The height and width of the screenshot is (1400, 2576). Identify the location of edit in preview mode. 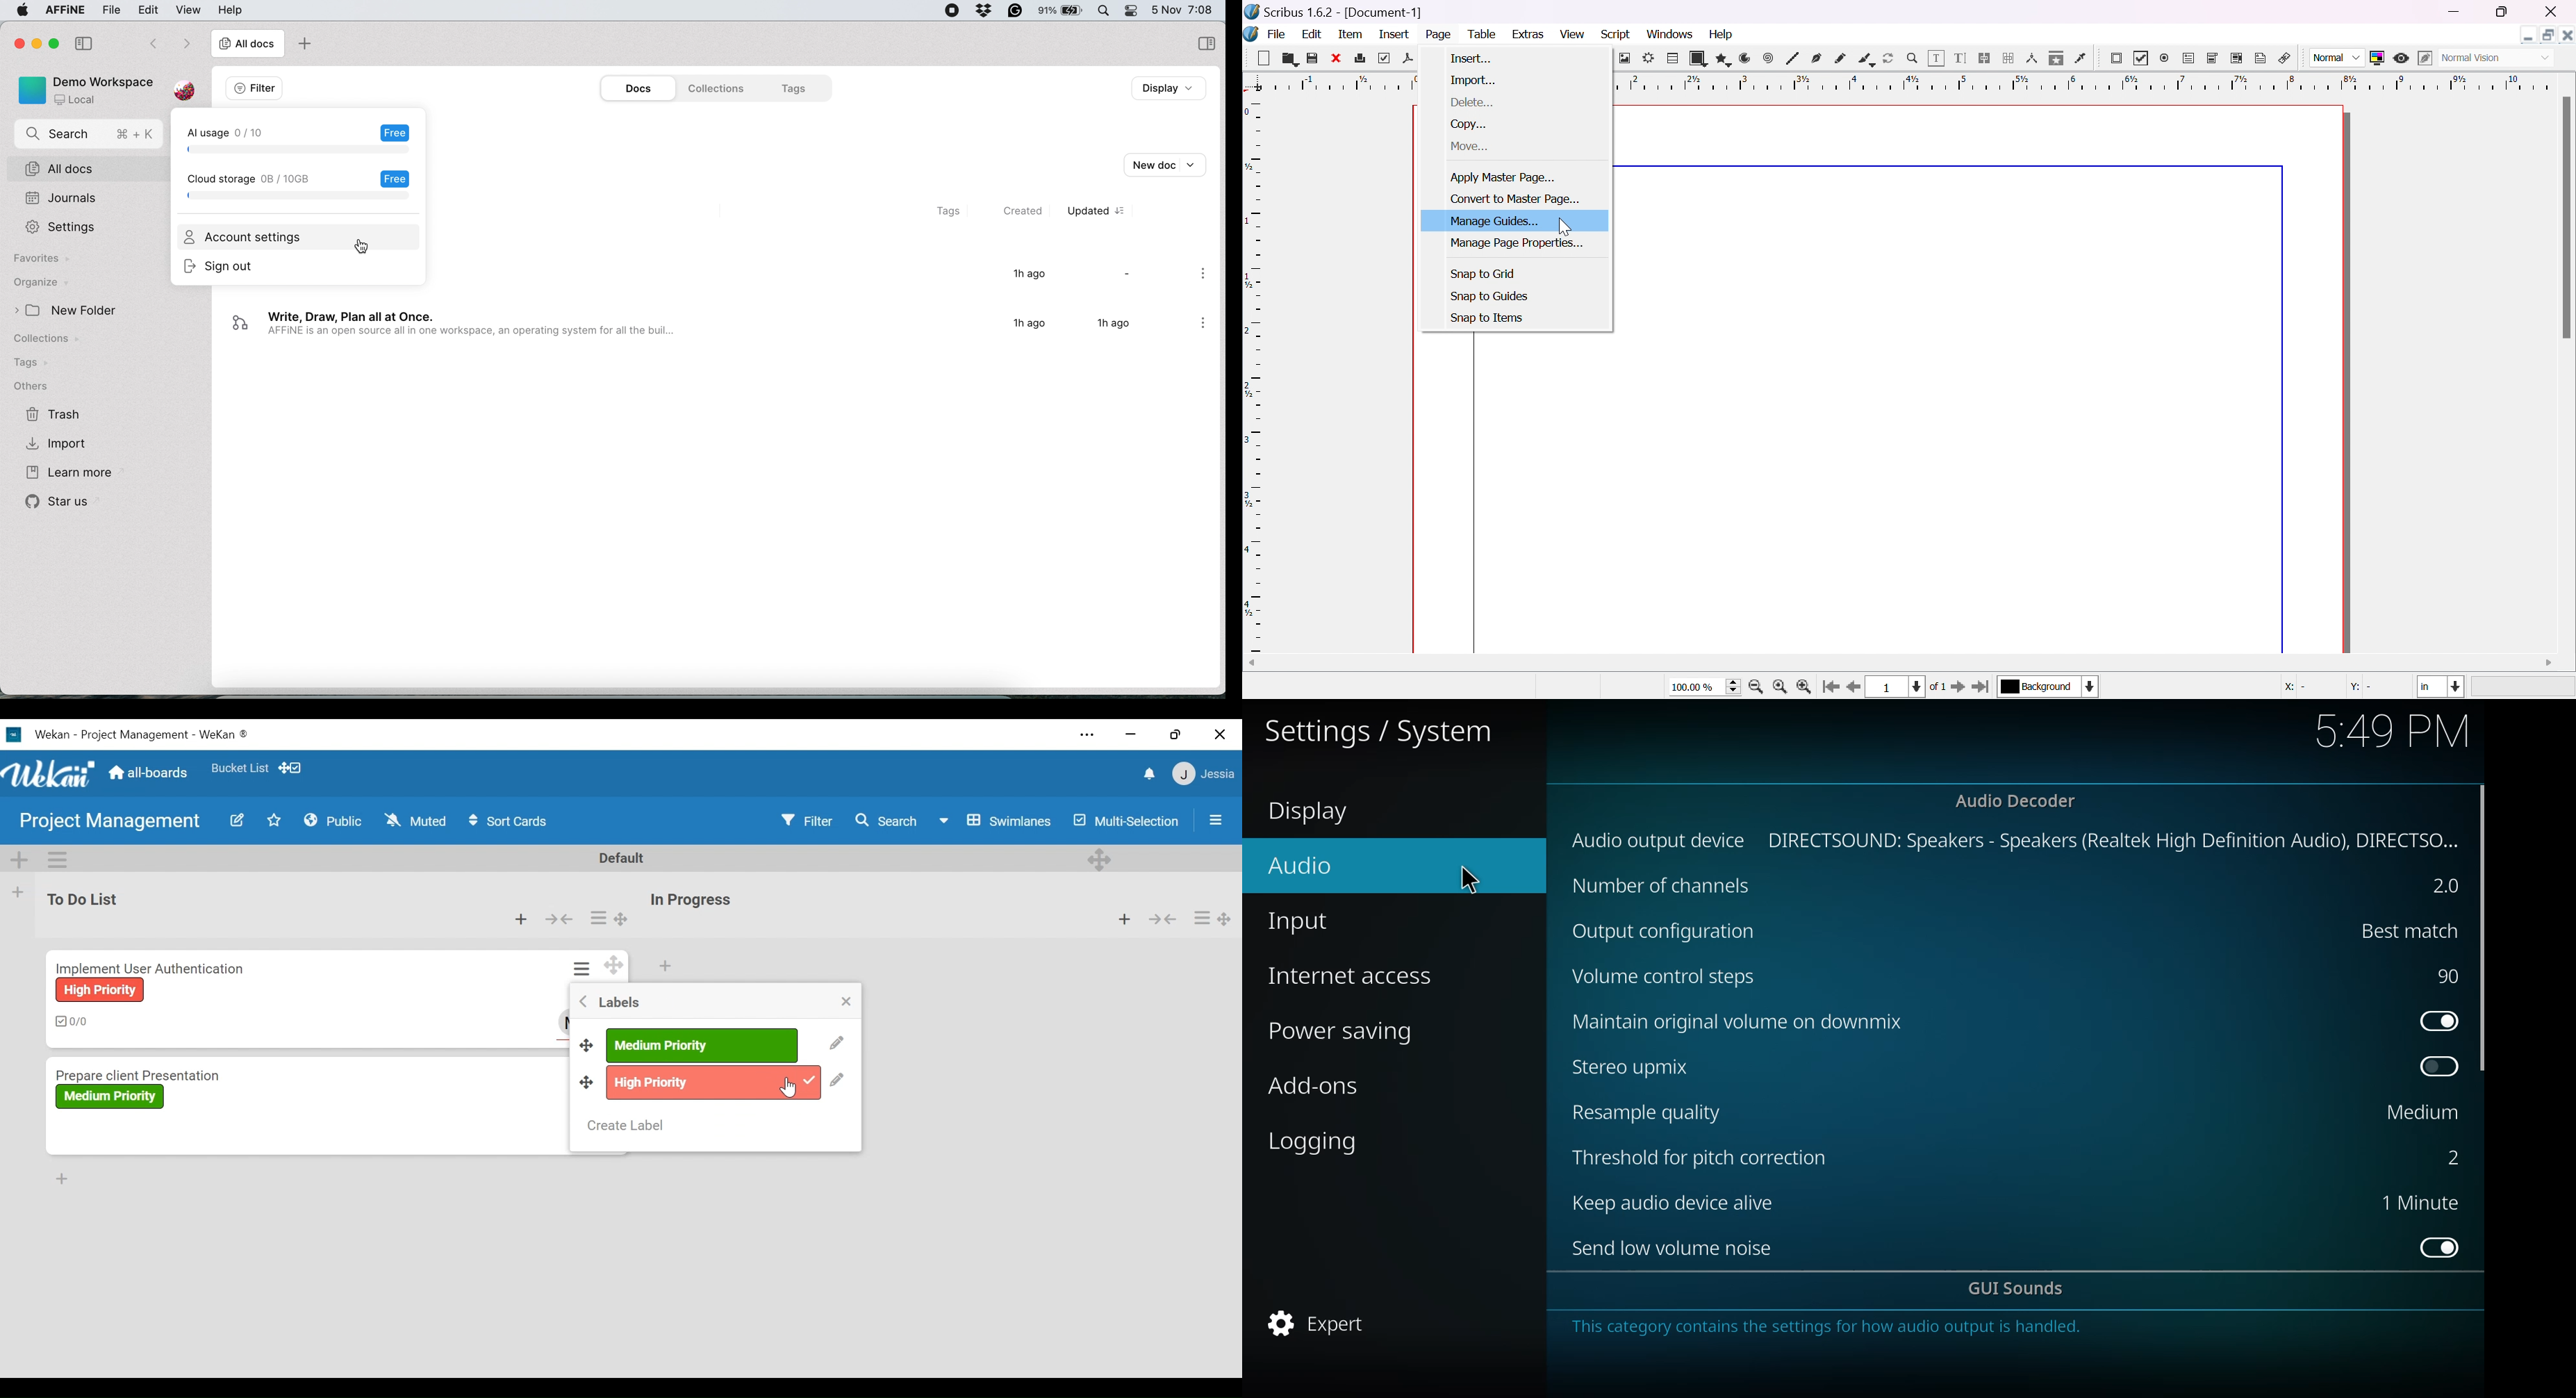
(2425, 58).